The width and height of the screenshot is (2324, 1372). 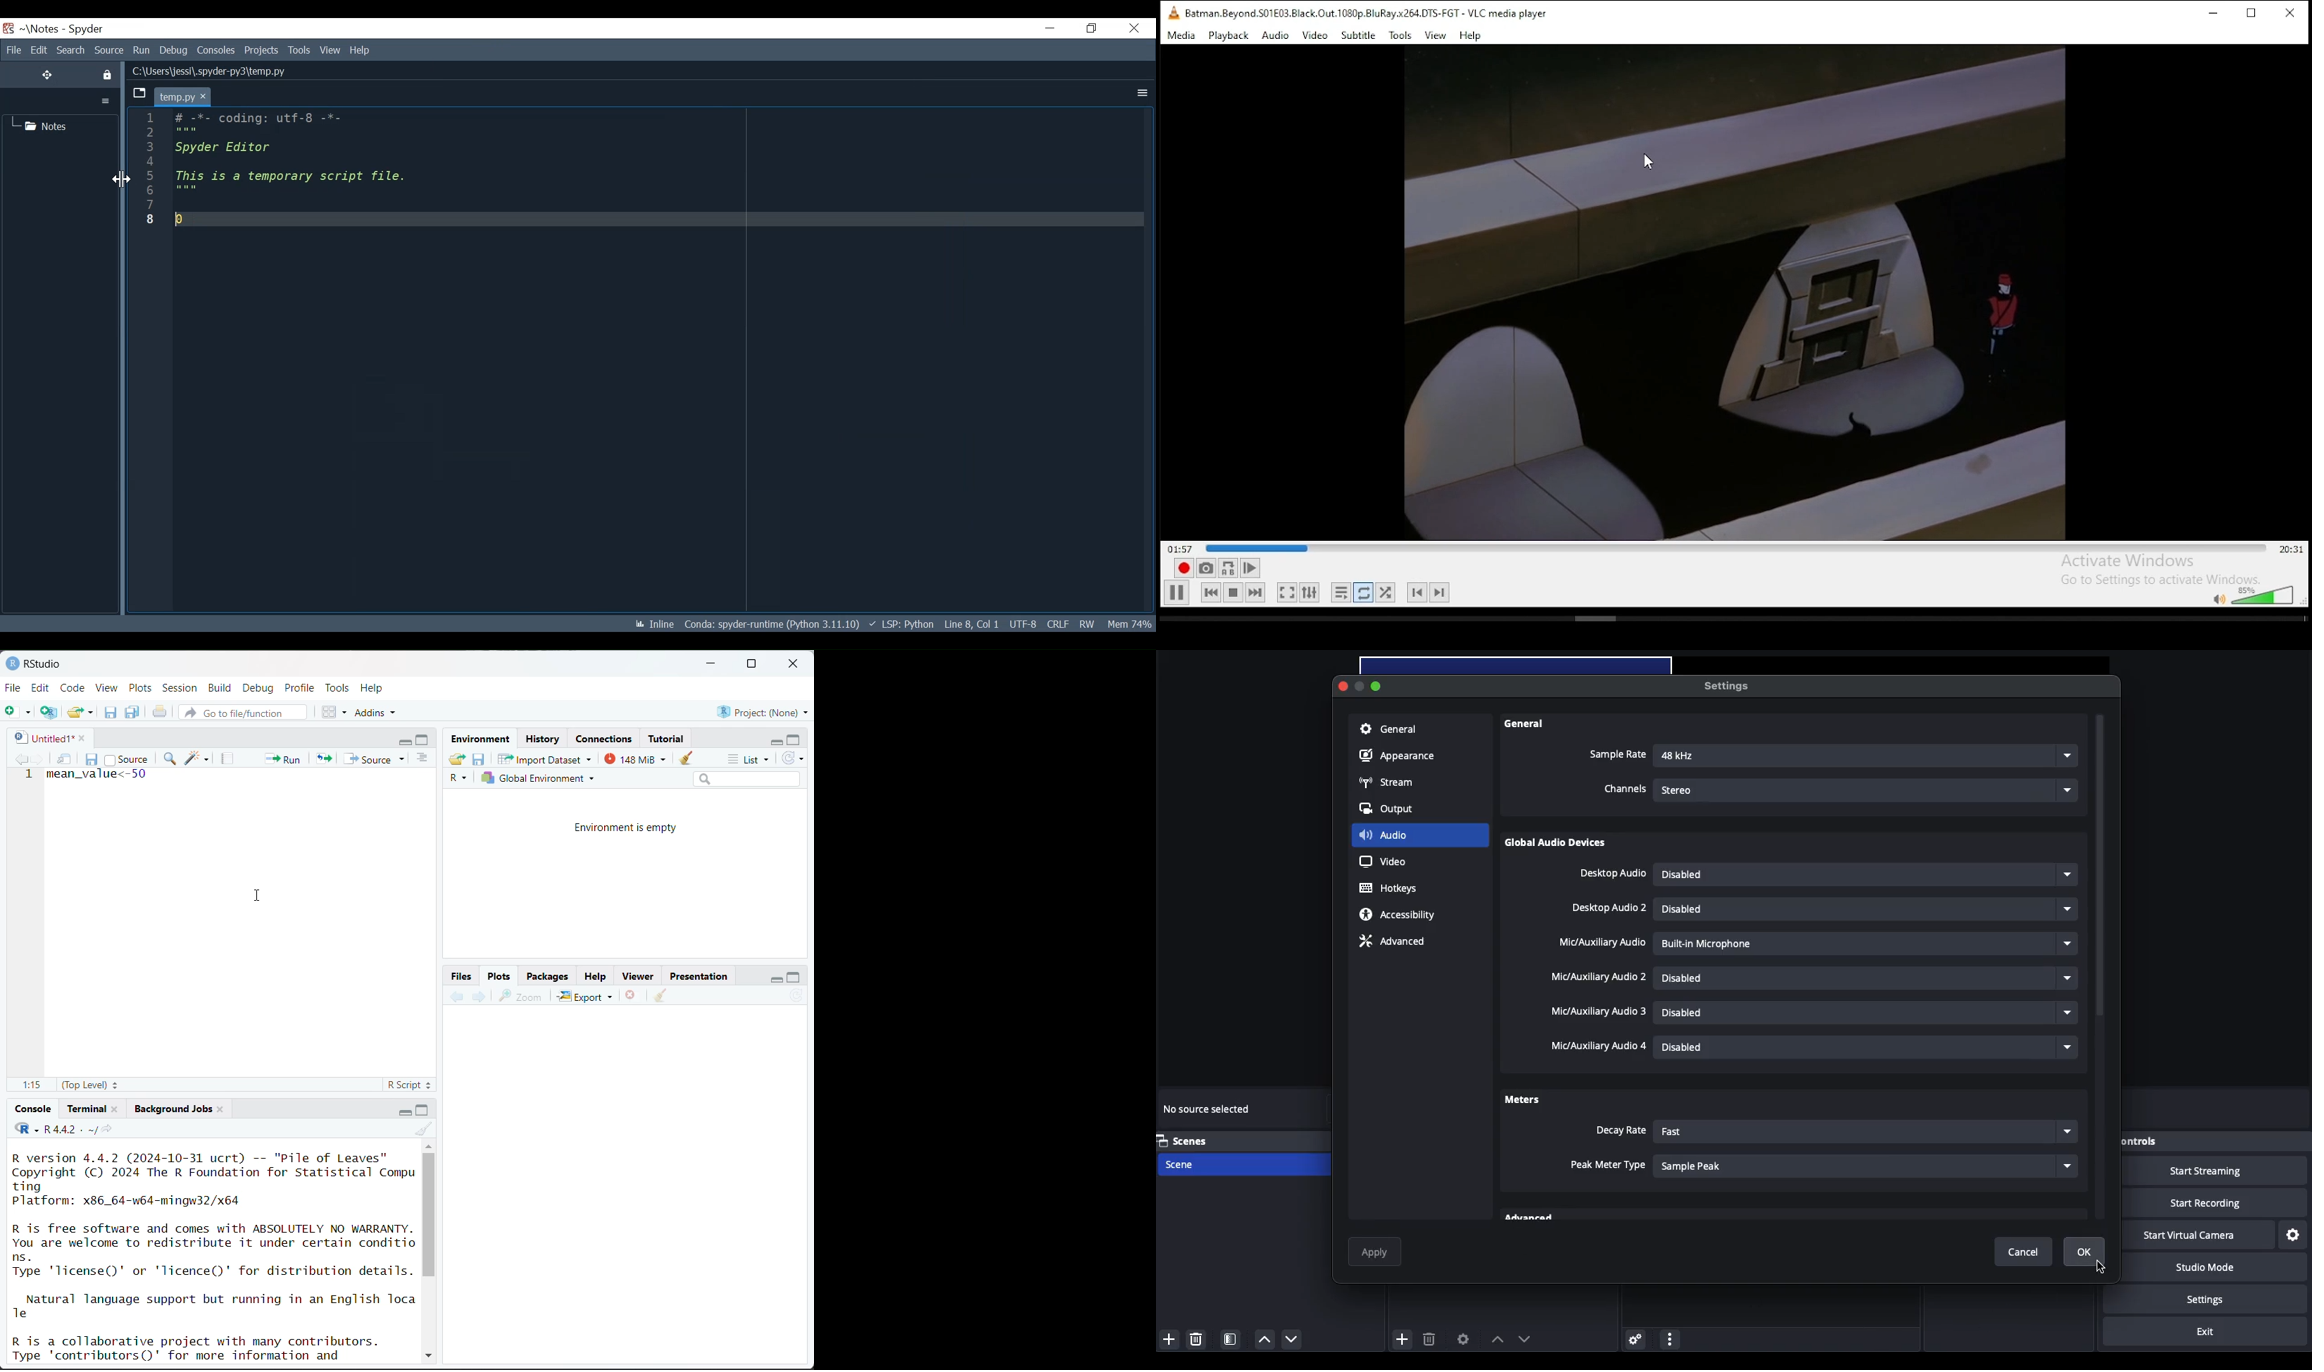 What do you see at coordinates (402, 1111) in the screenshot?
I see `minimize` at bounding box center [402, 1111].